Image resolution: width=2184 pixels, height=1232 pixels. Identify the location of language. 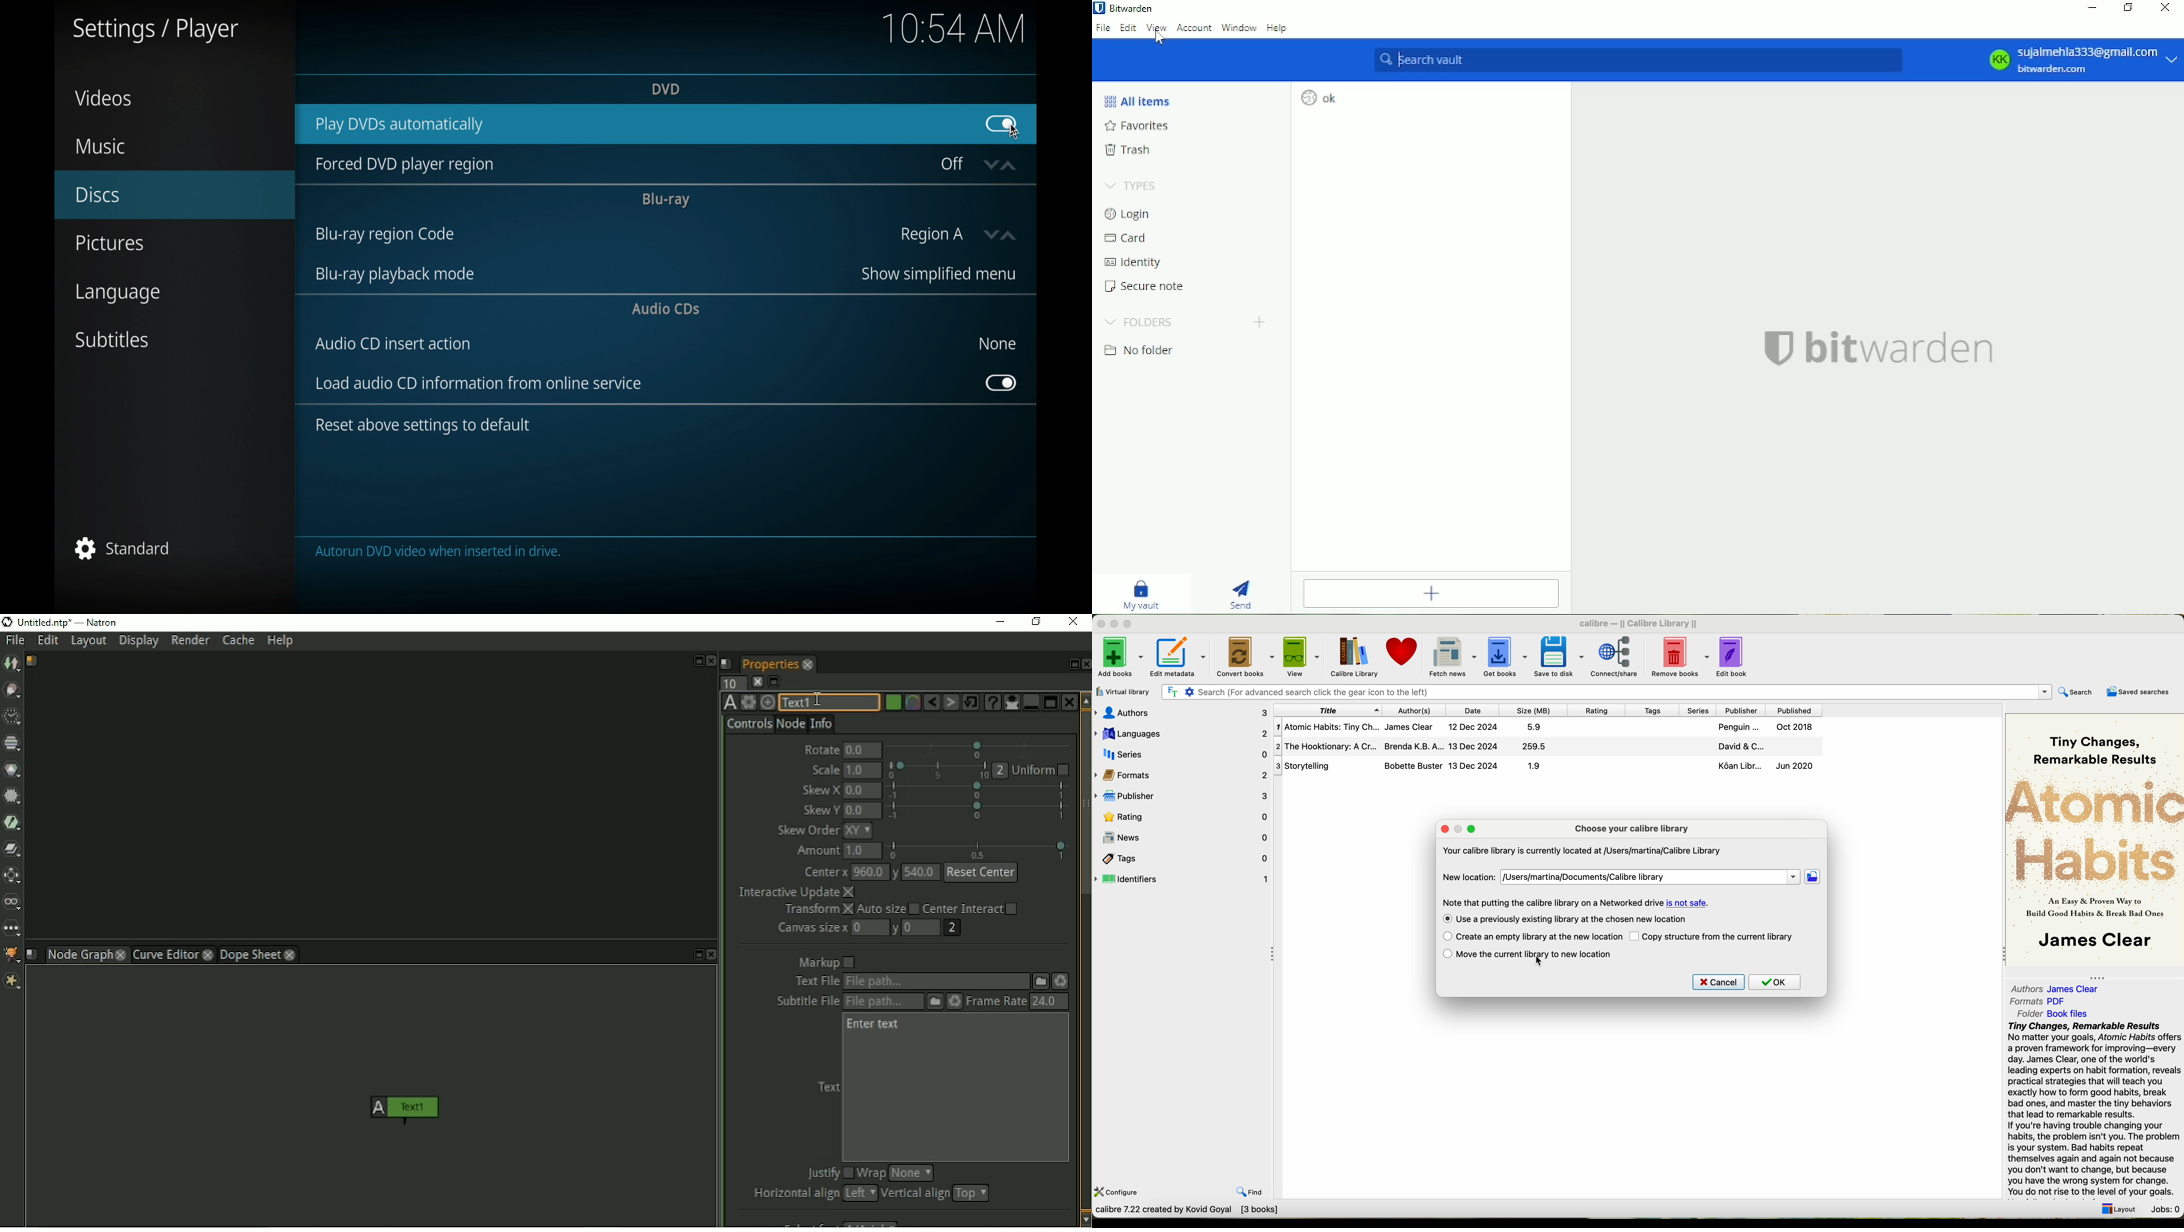
(119, 294).